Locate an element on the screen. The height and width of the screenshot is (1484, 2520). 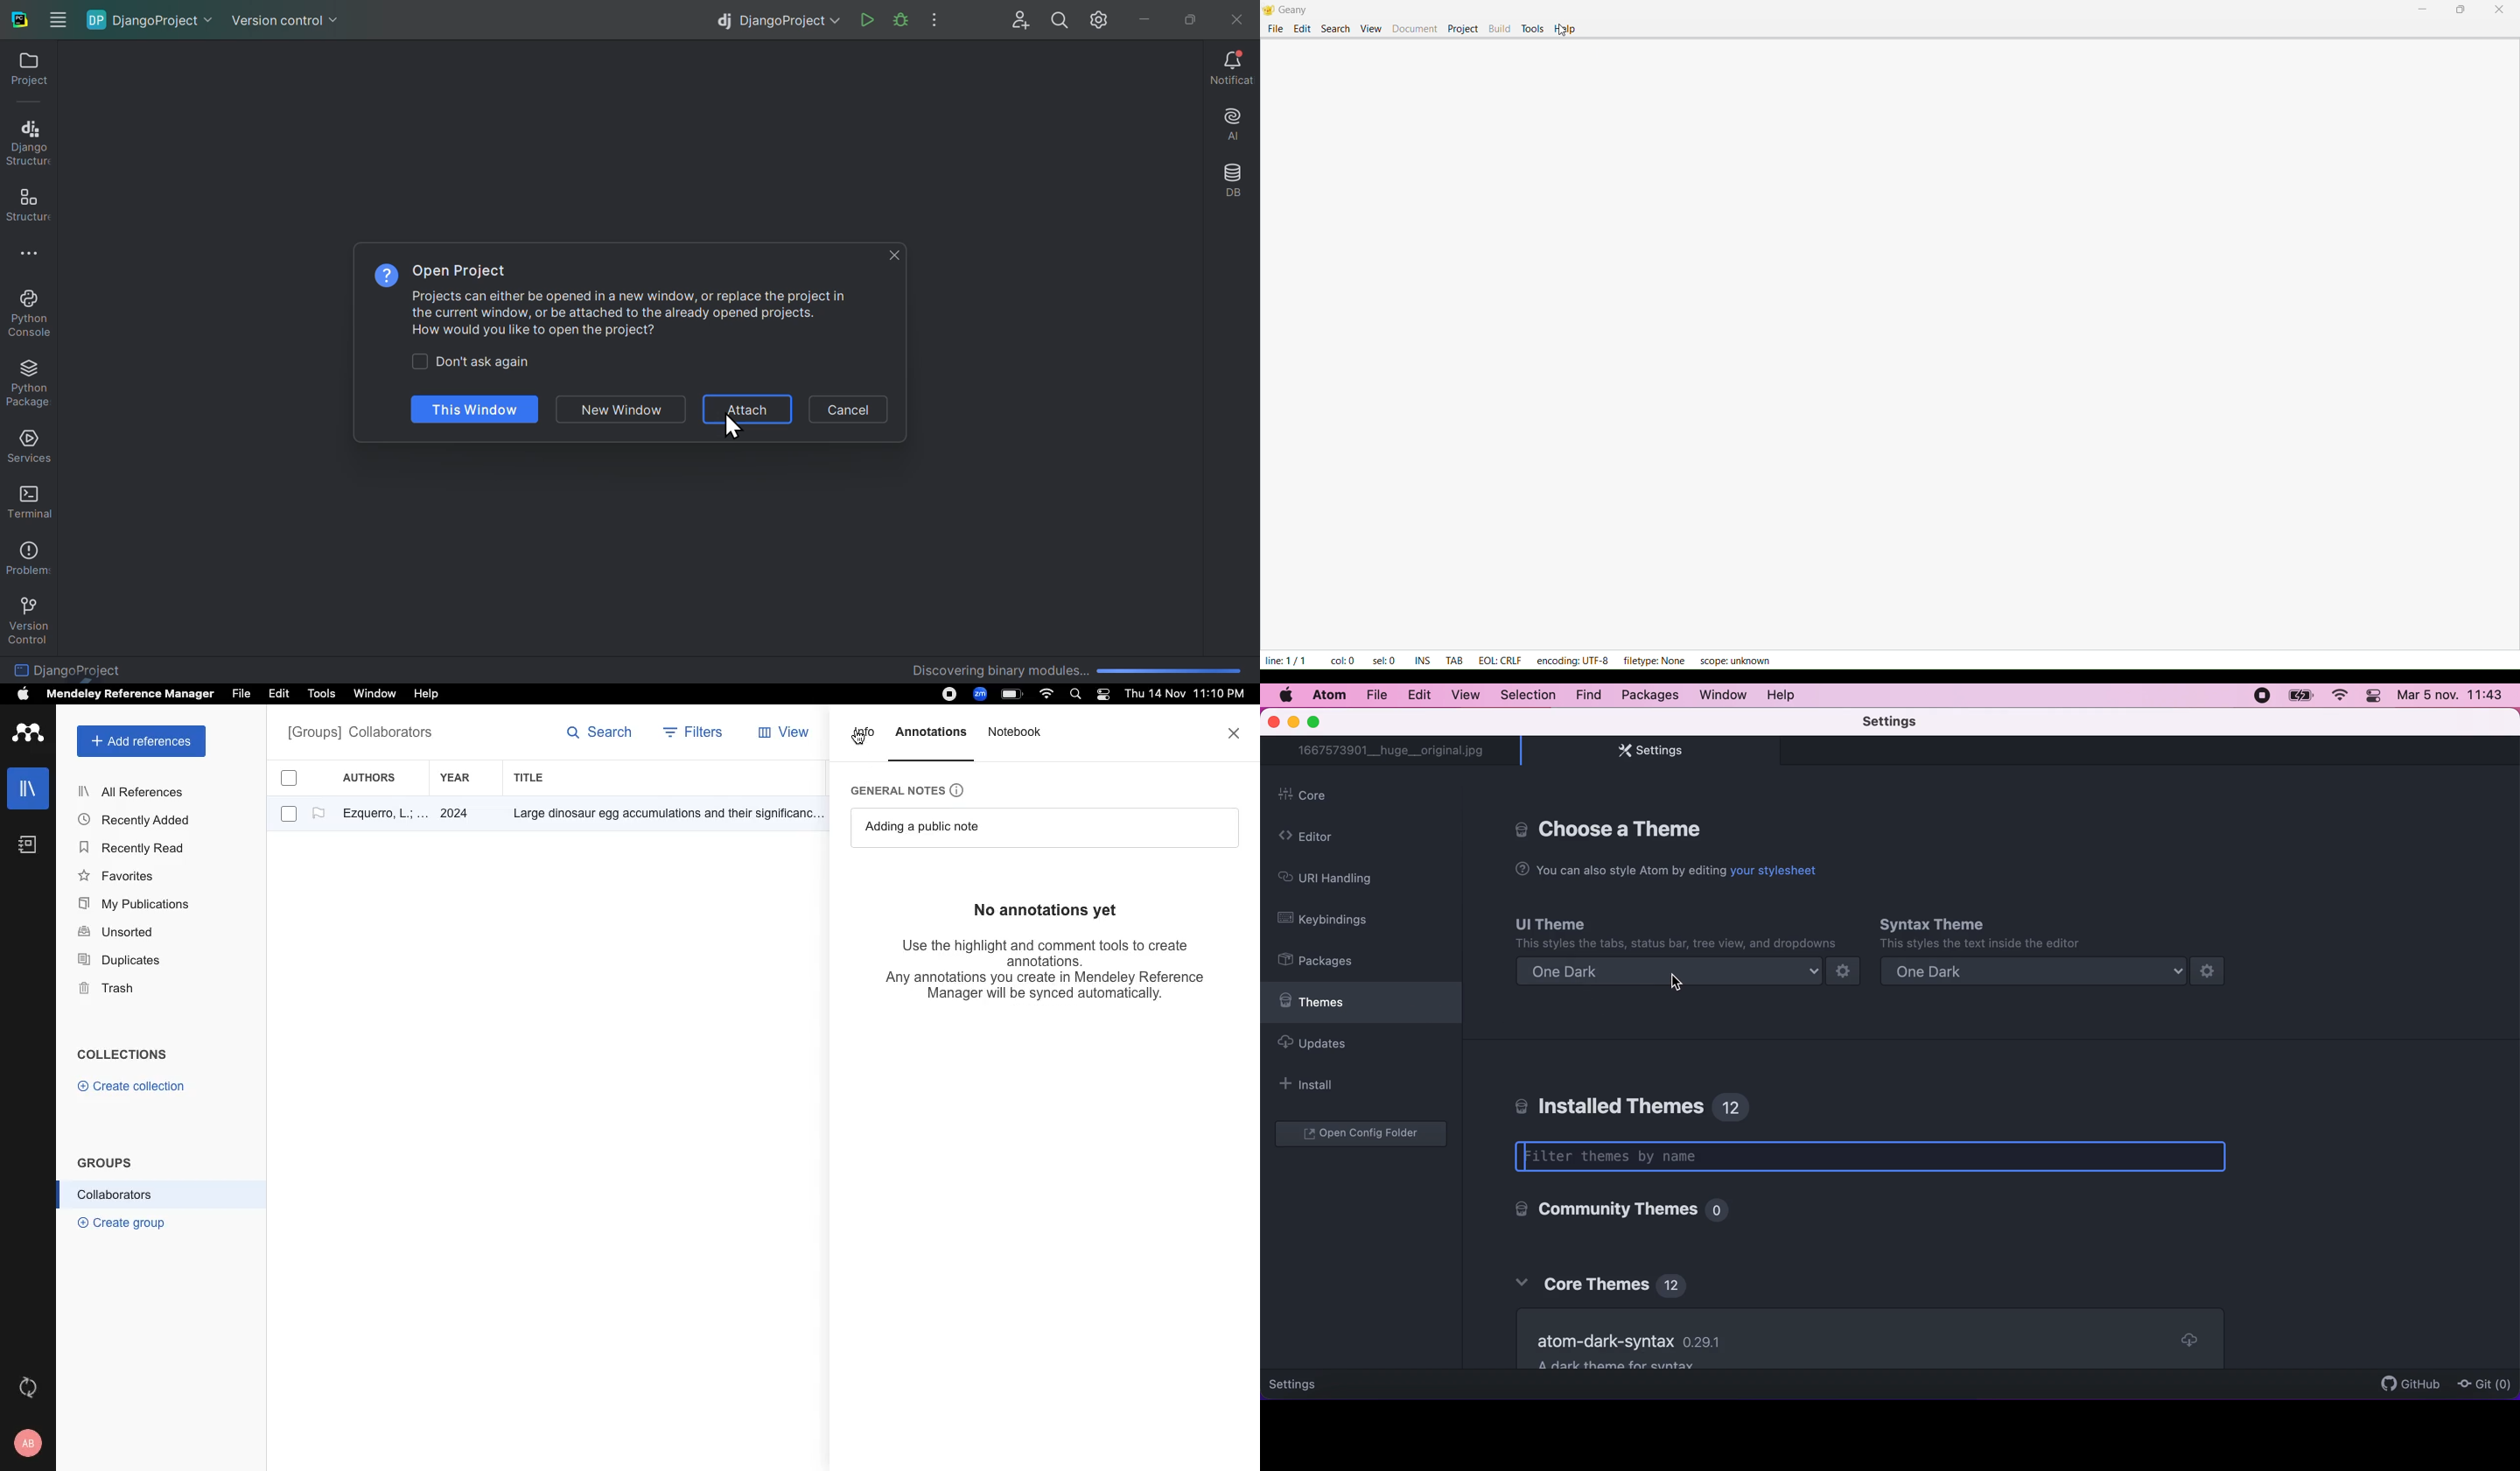
help is located at coordinates (1787, 697).